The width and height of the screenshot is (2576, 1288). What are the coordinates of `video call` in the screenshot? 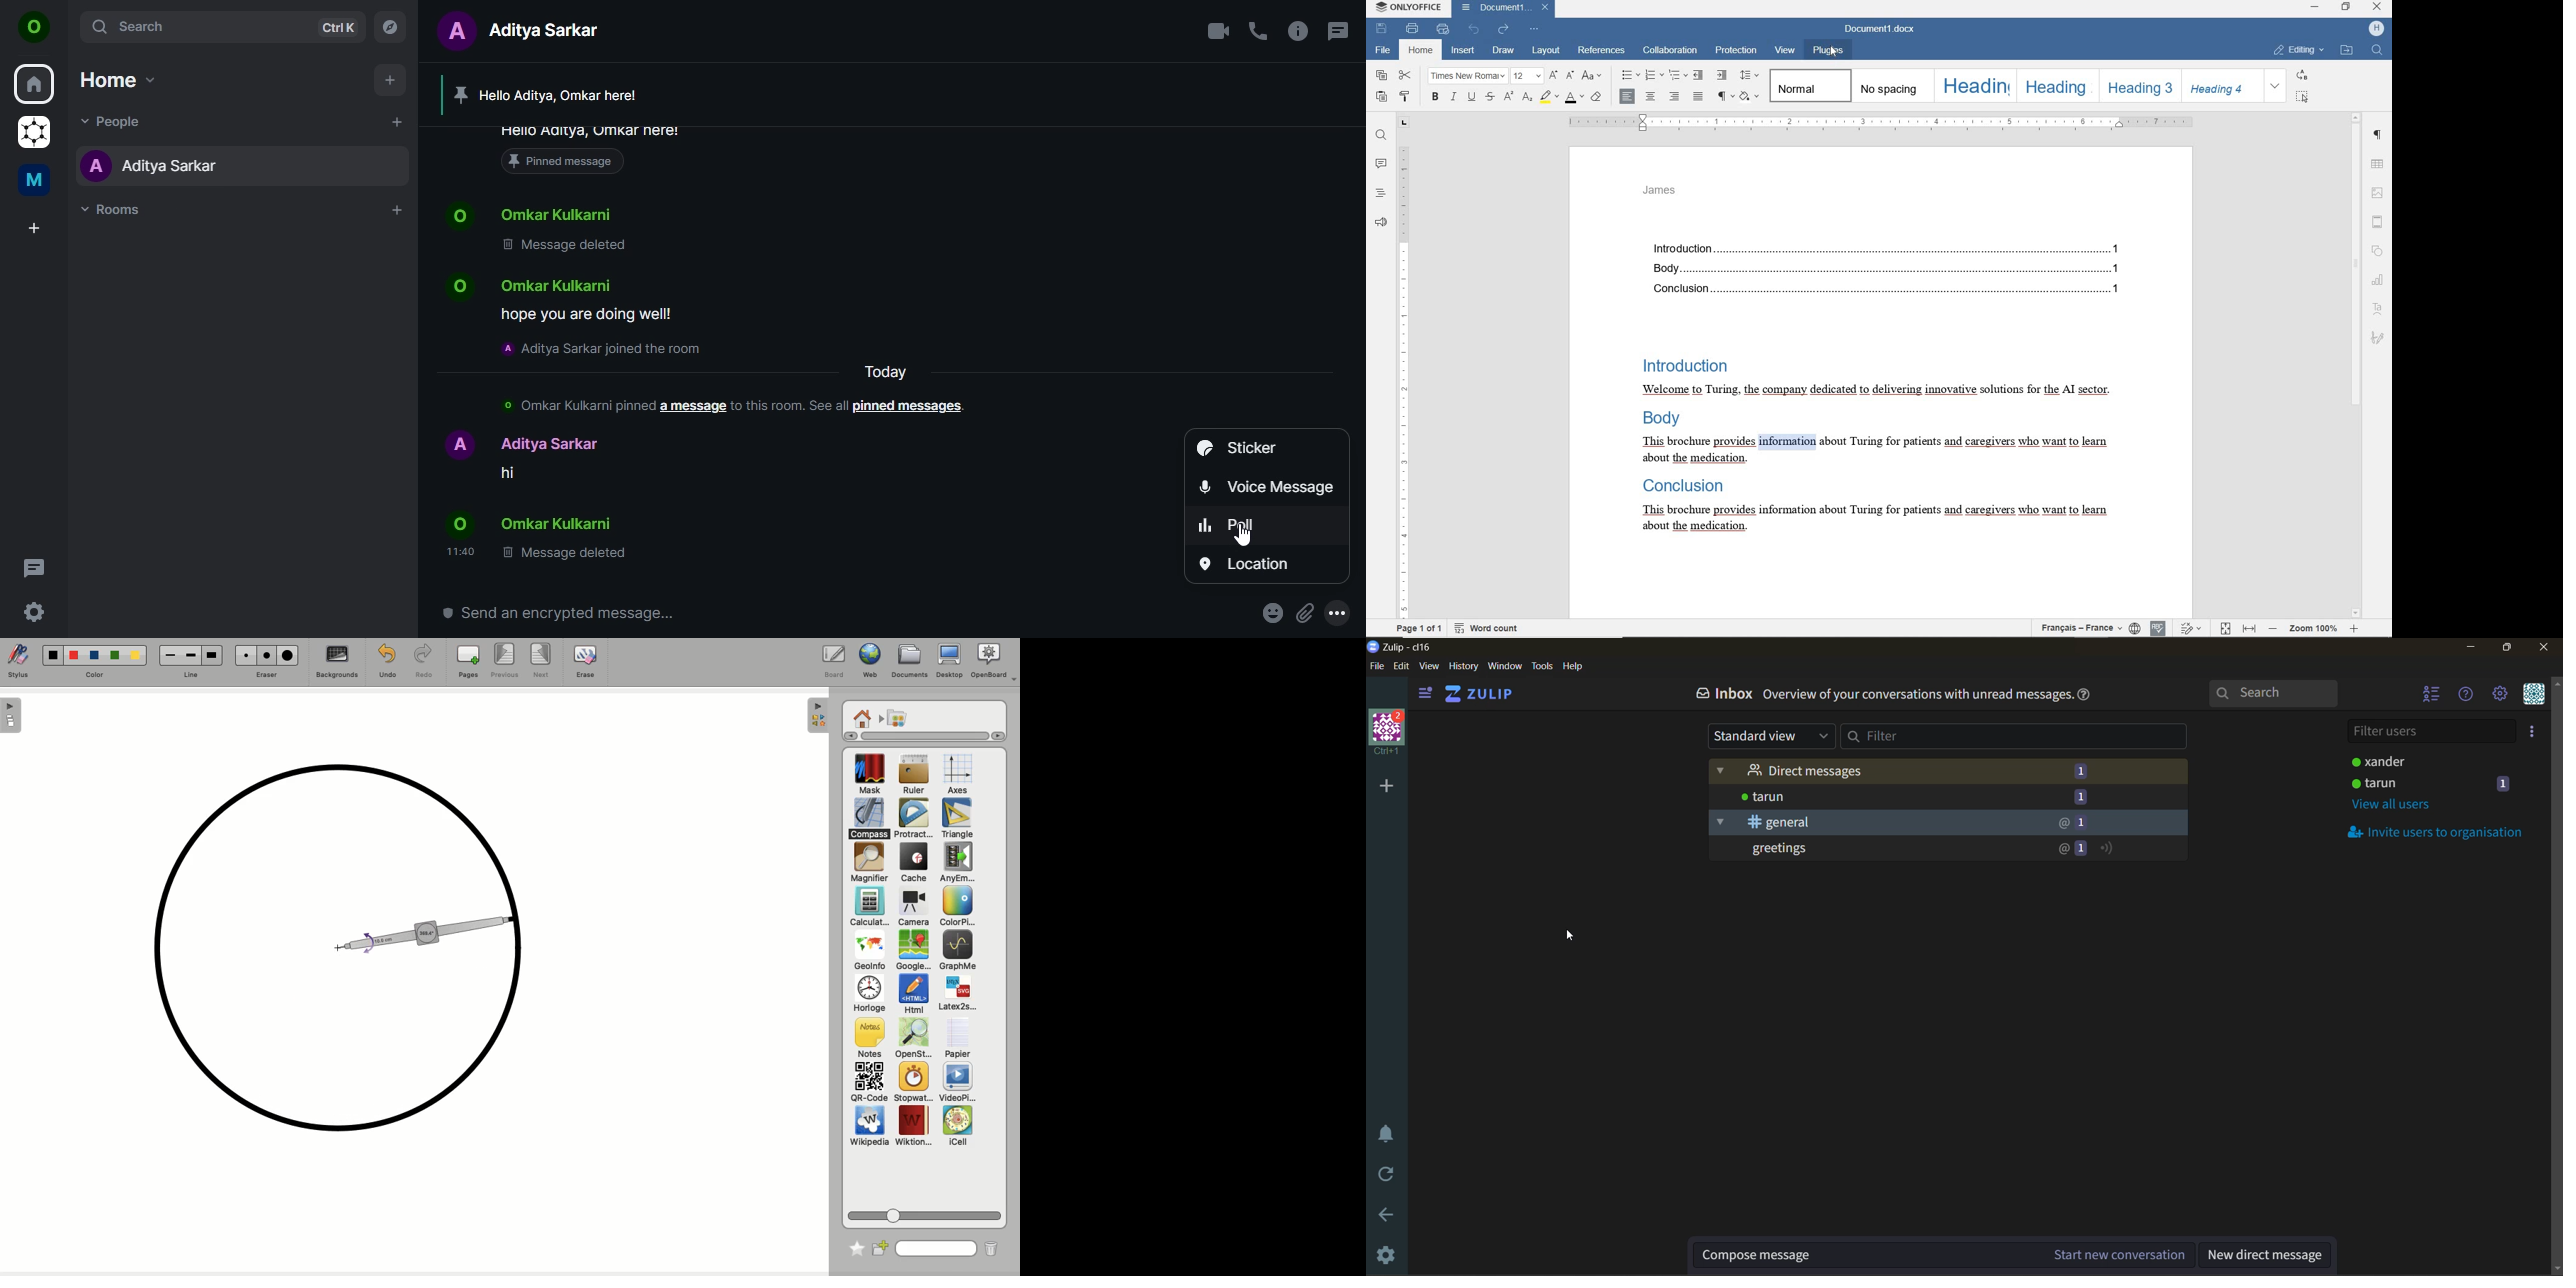 It's located at (1217, 31).